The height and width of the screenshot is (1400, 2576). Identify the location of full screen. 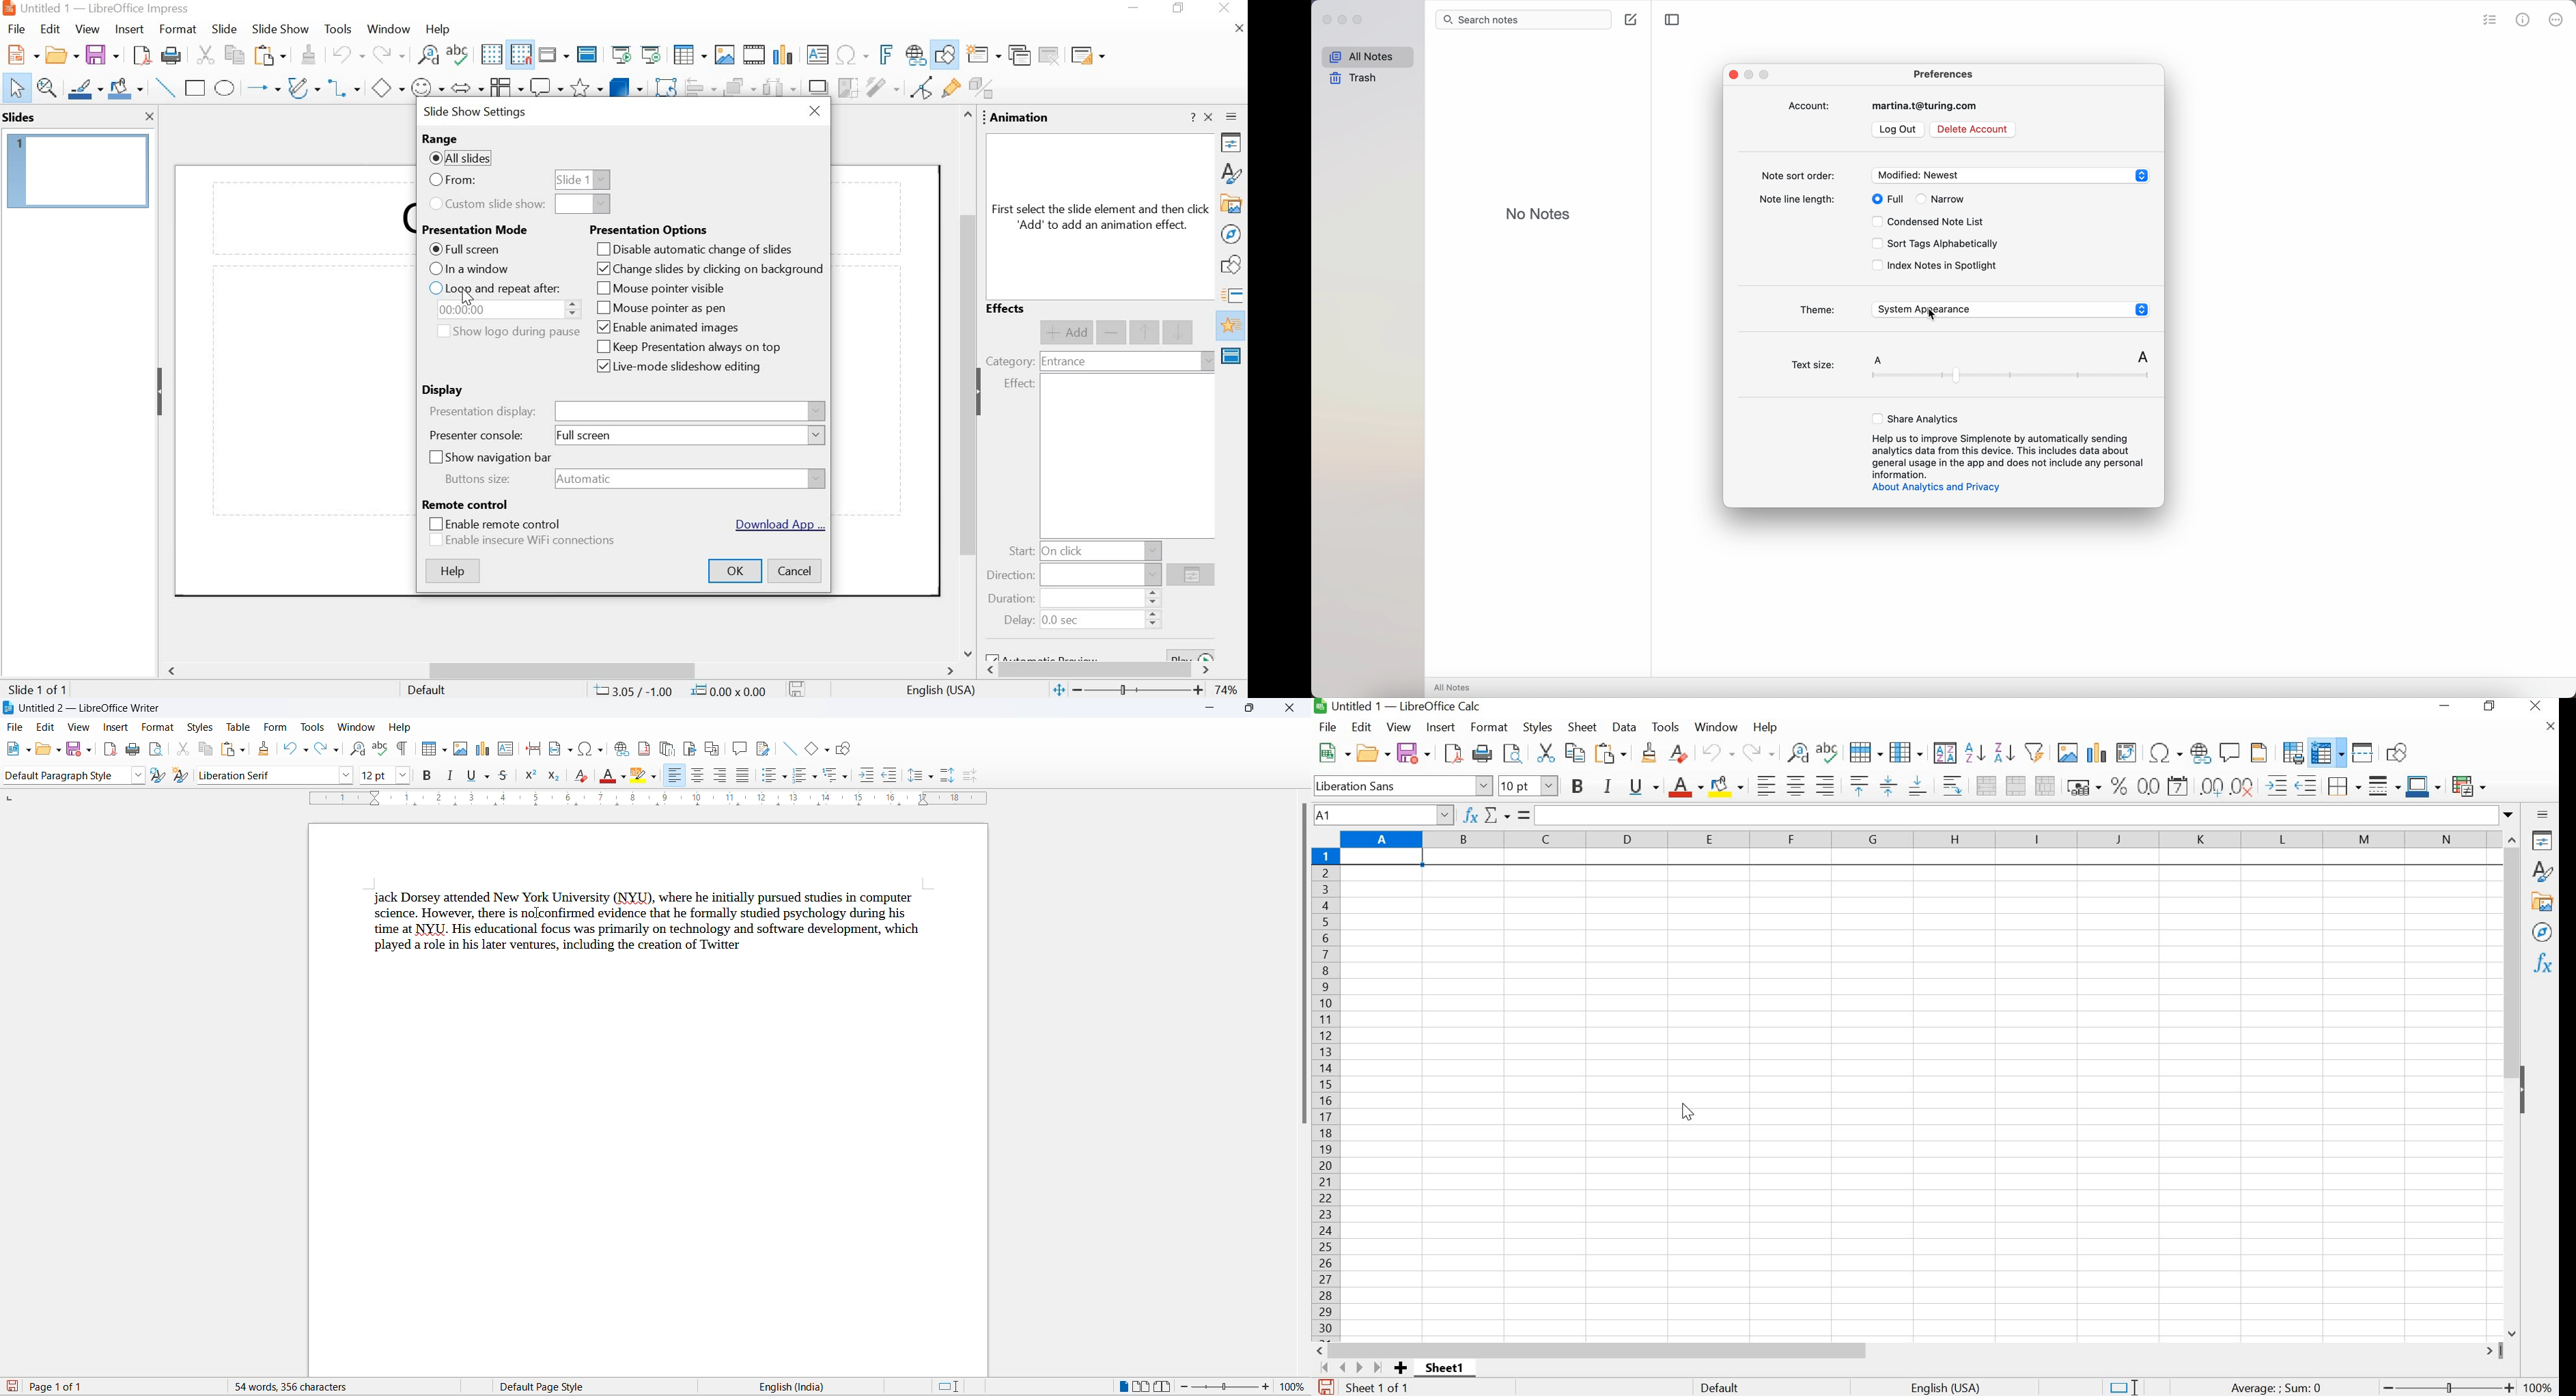
(463, 250).